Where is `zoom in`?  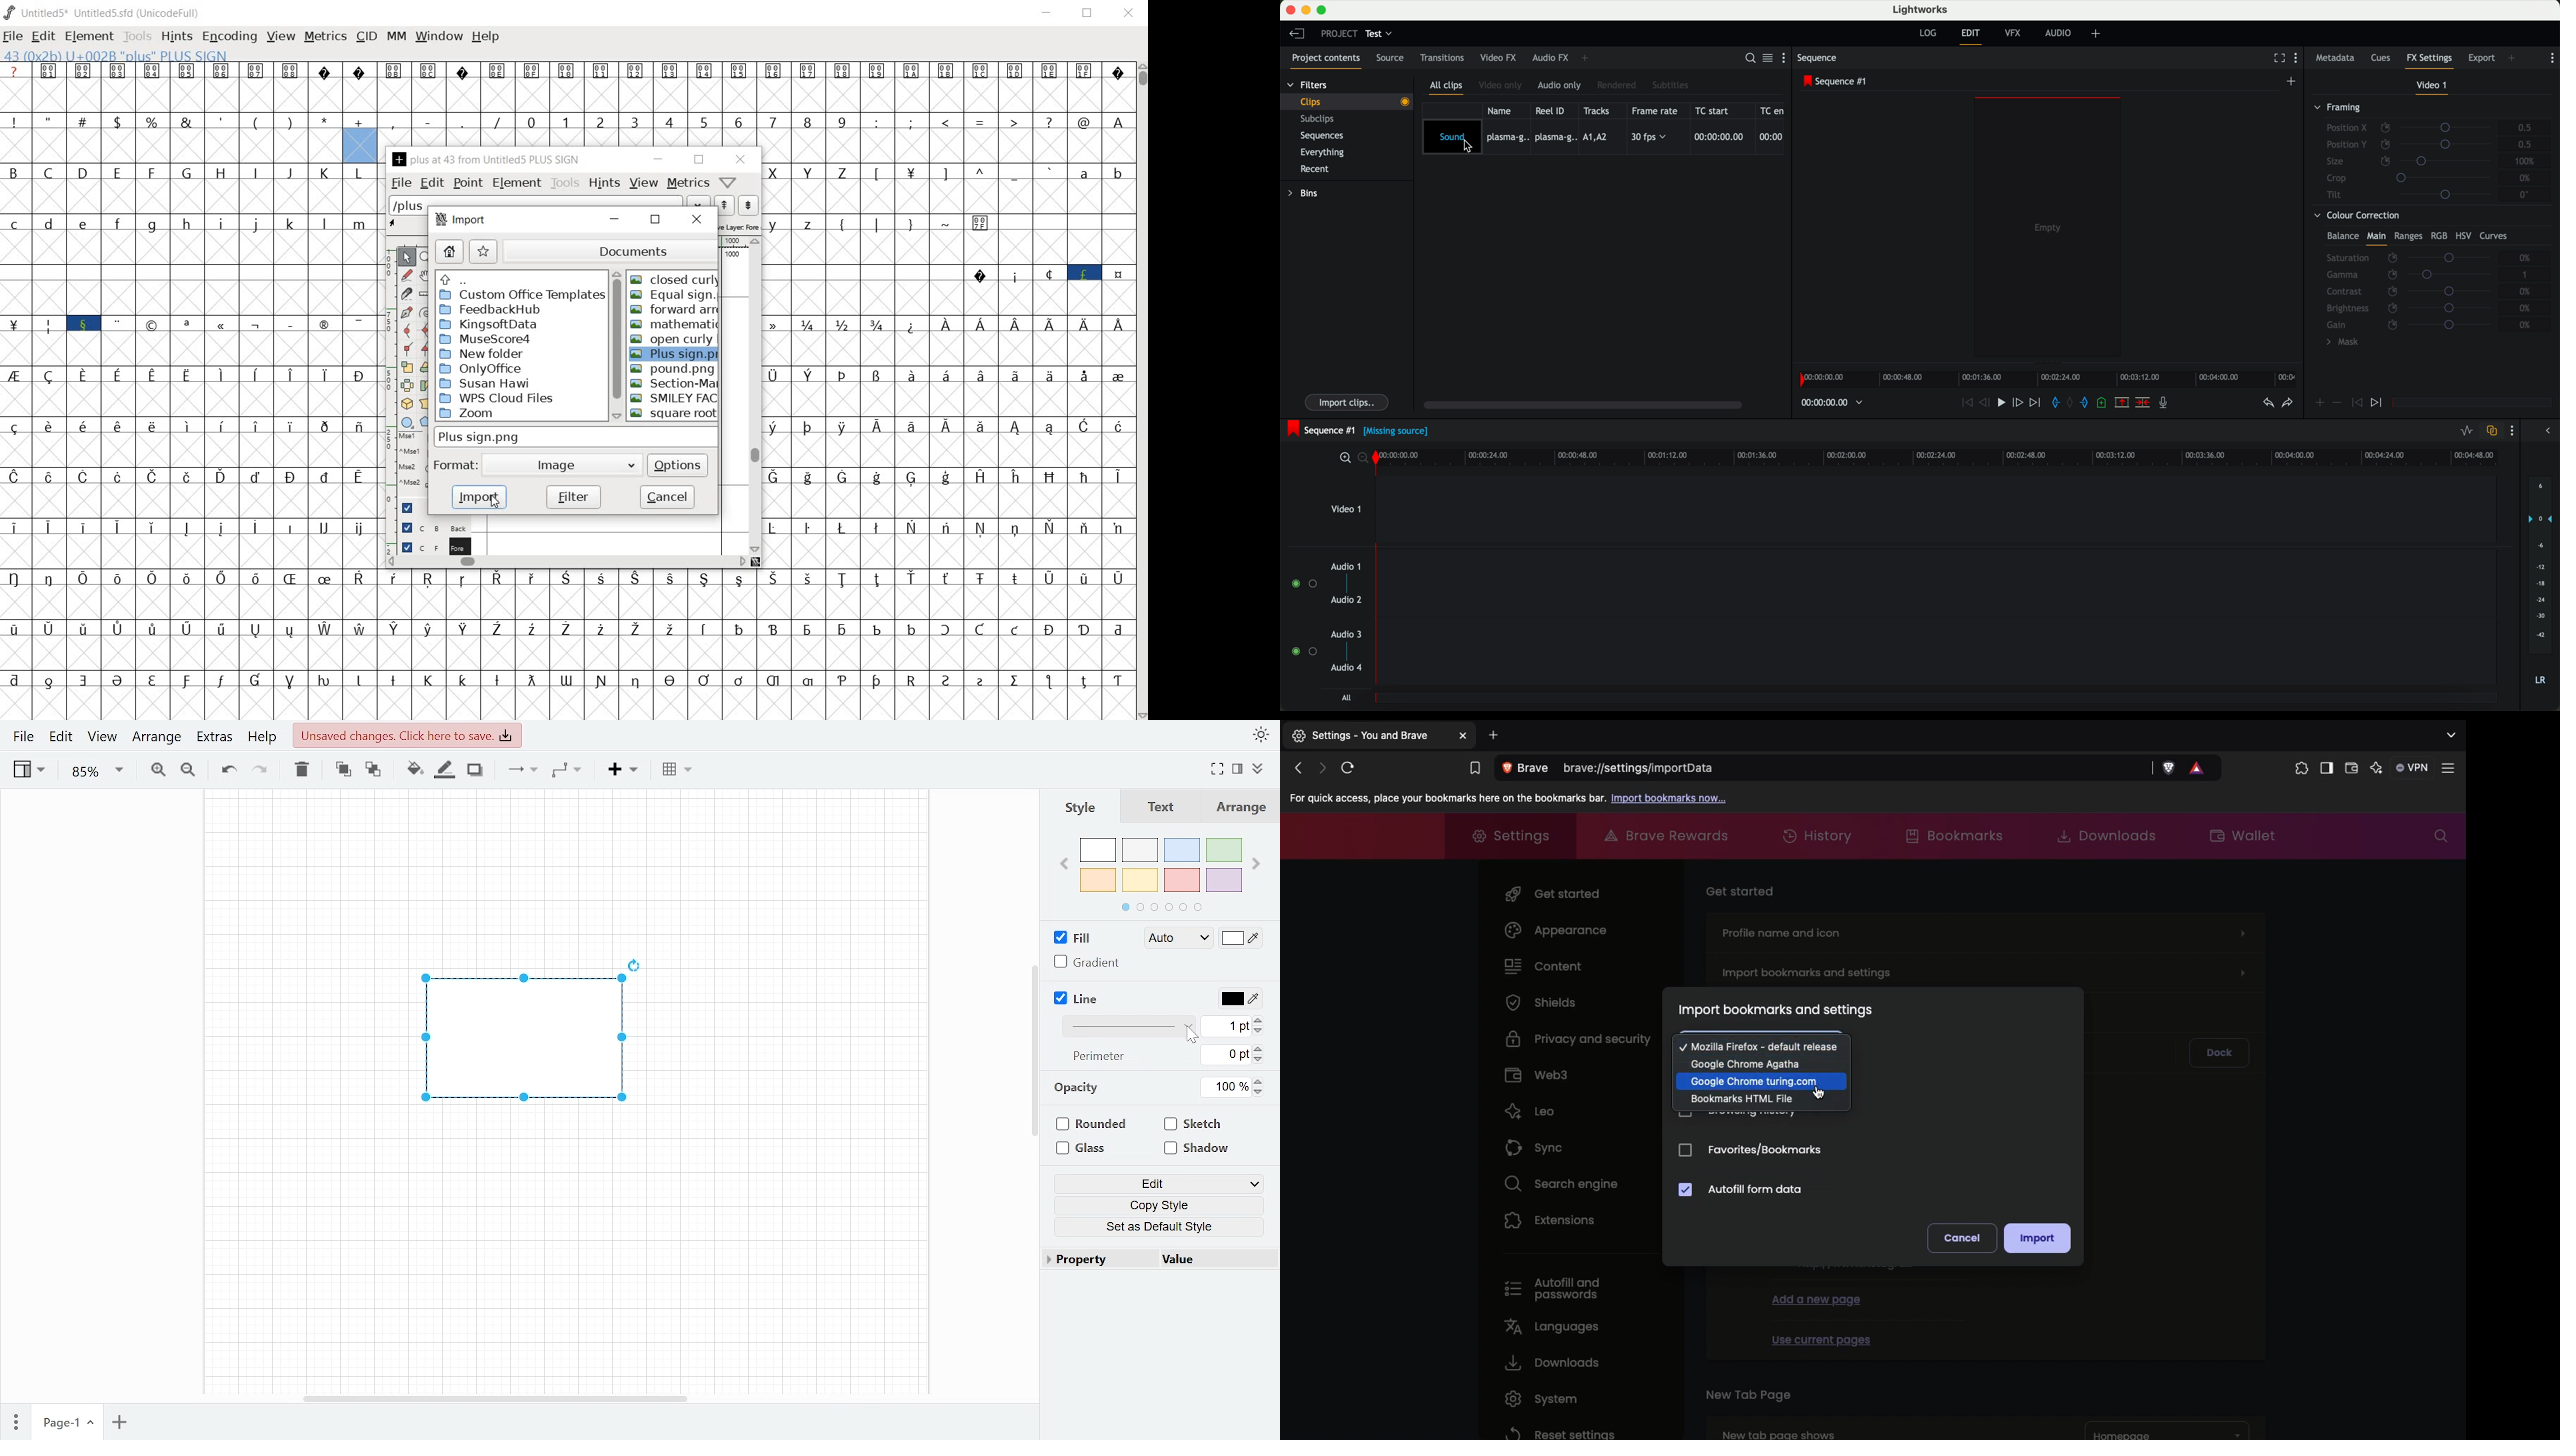
zoom in is located at coordinates (1345, 459).